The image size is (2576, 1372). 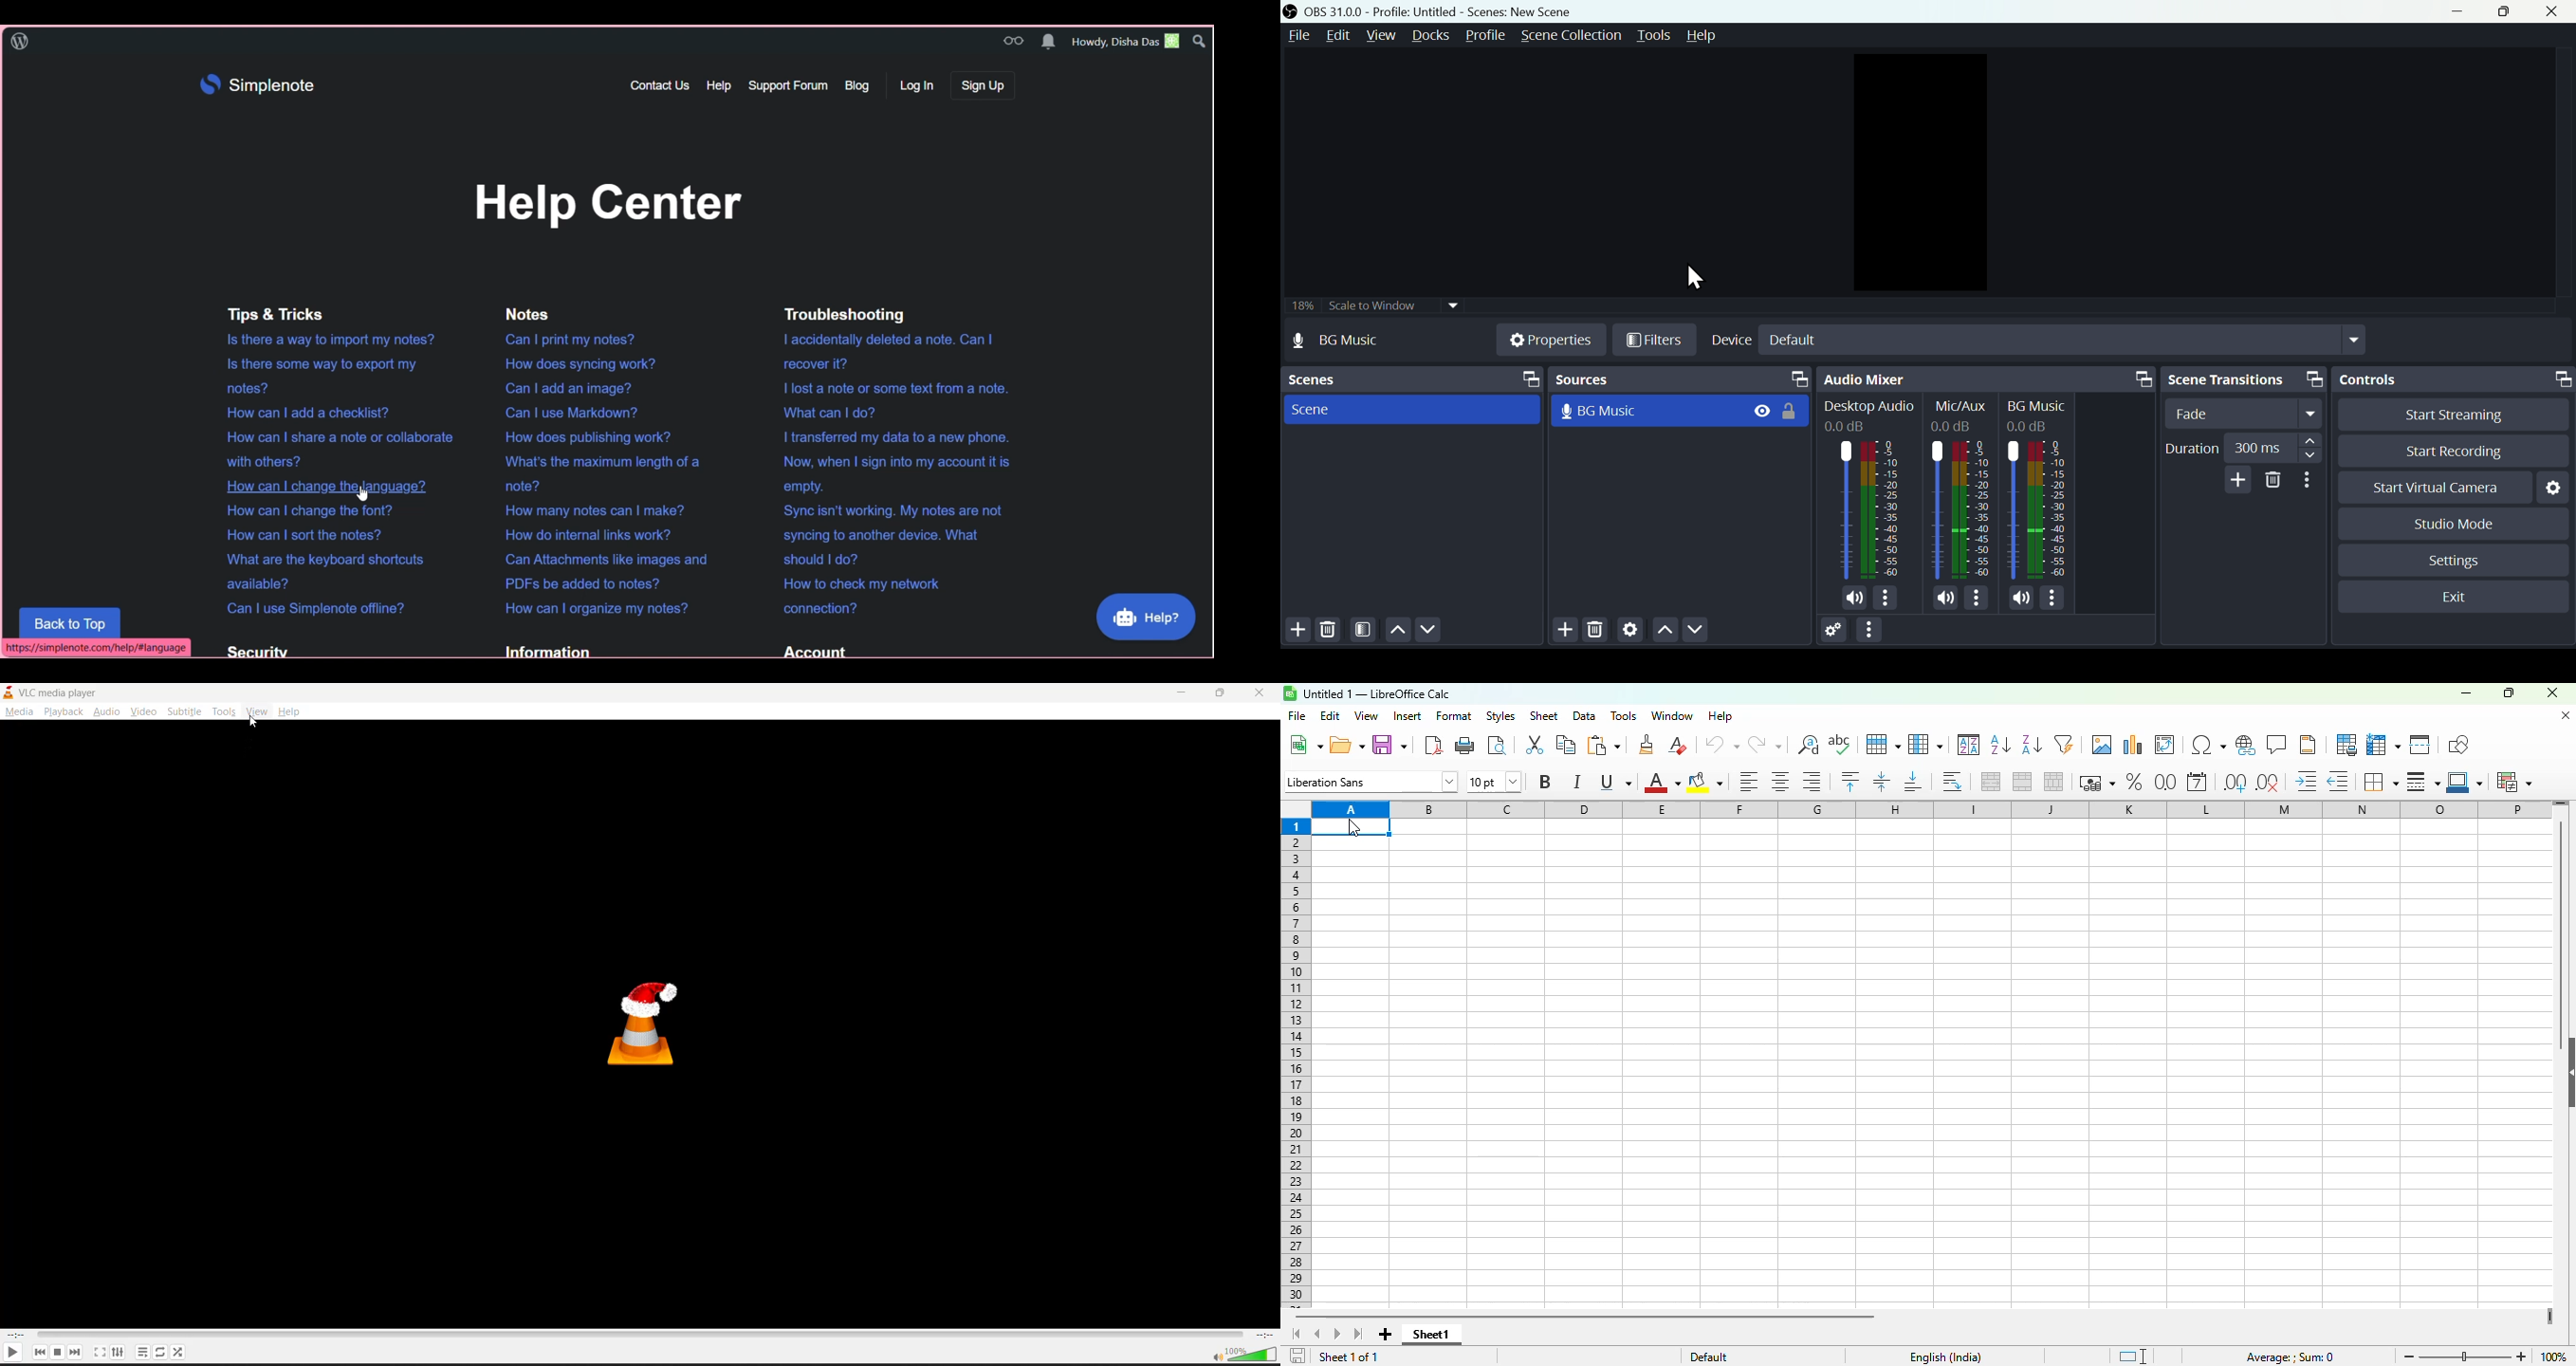 I want to click on random, so click(x=179, y=1353).